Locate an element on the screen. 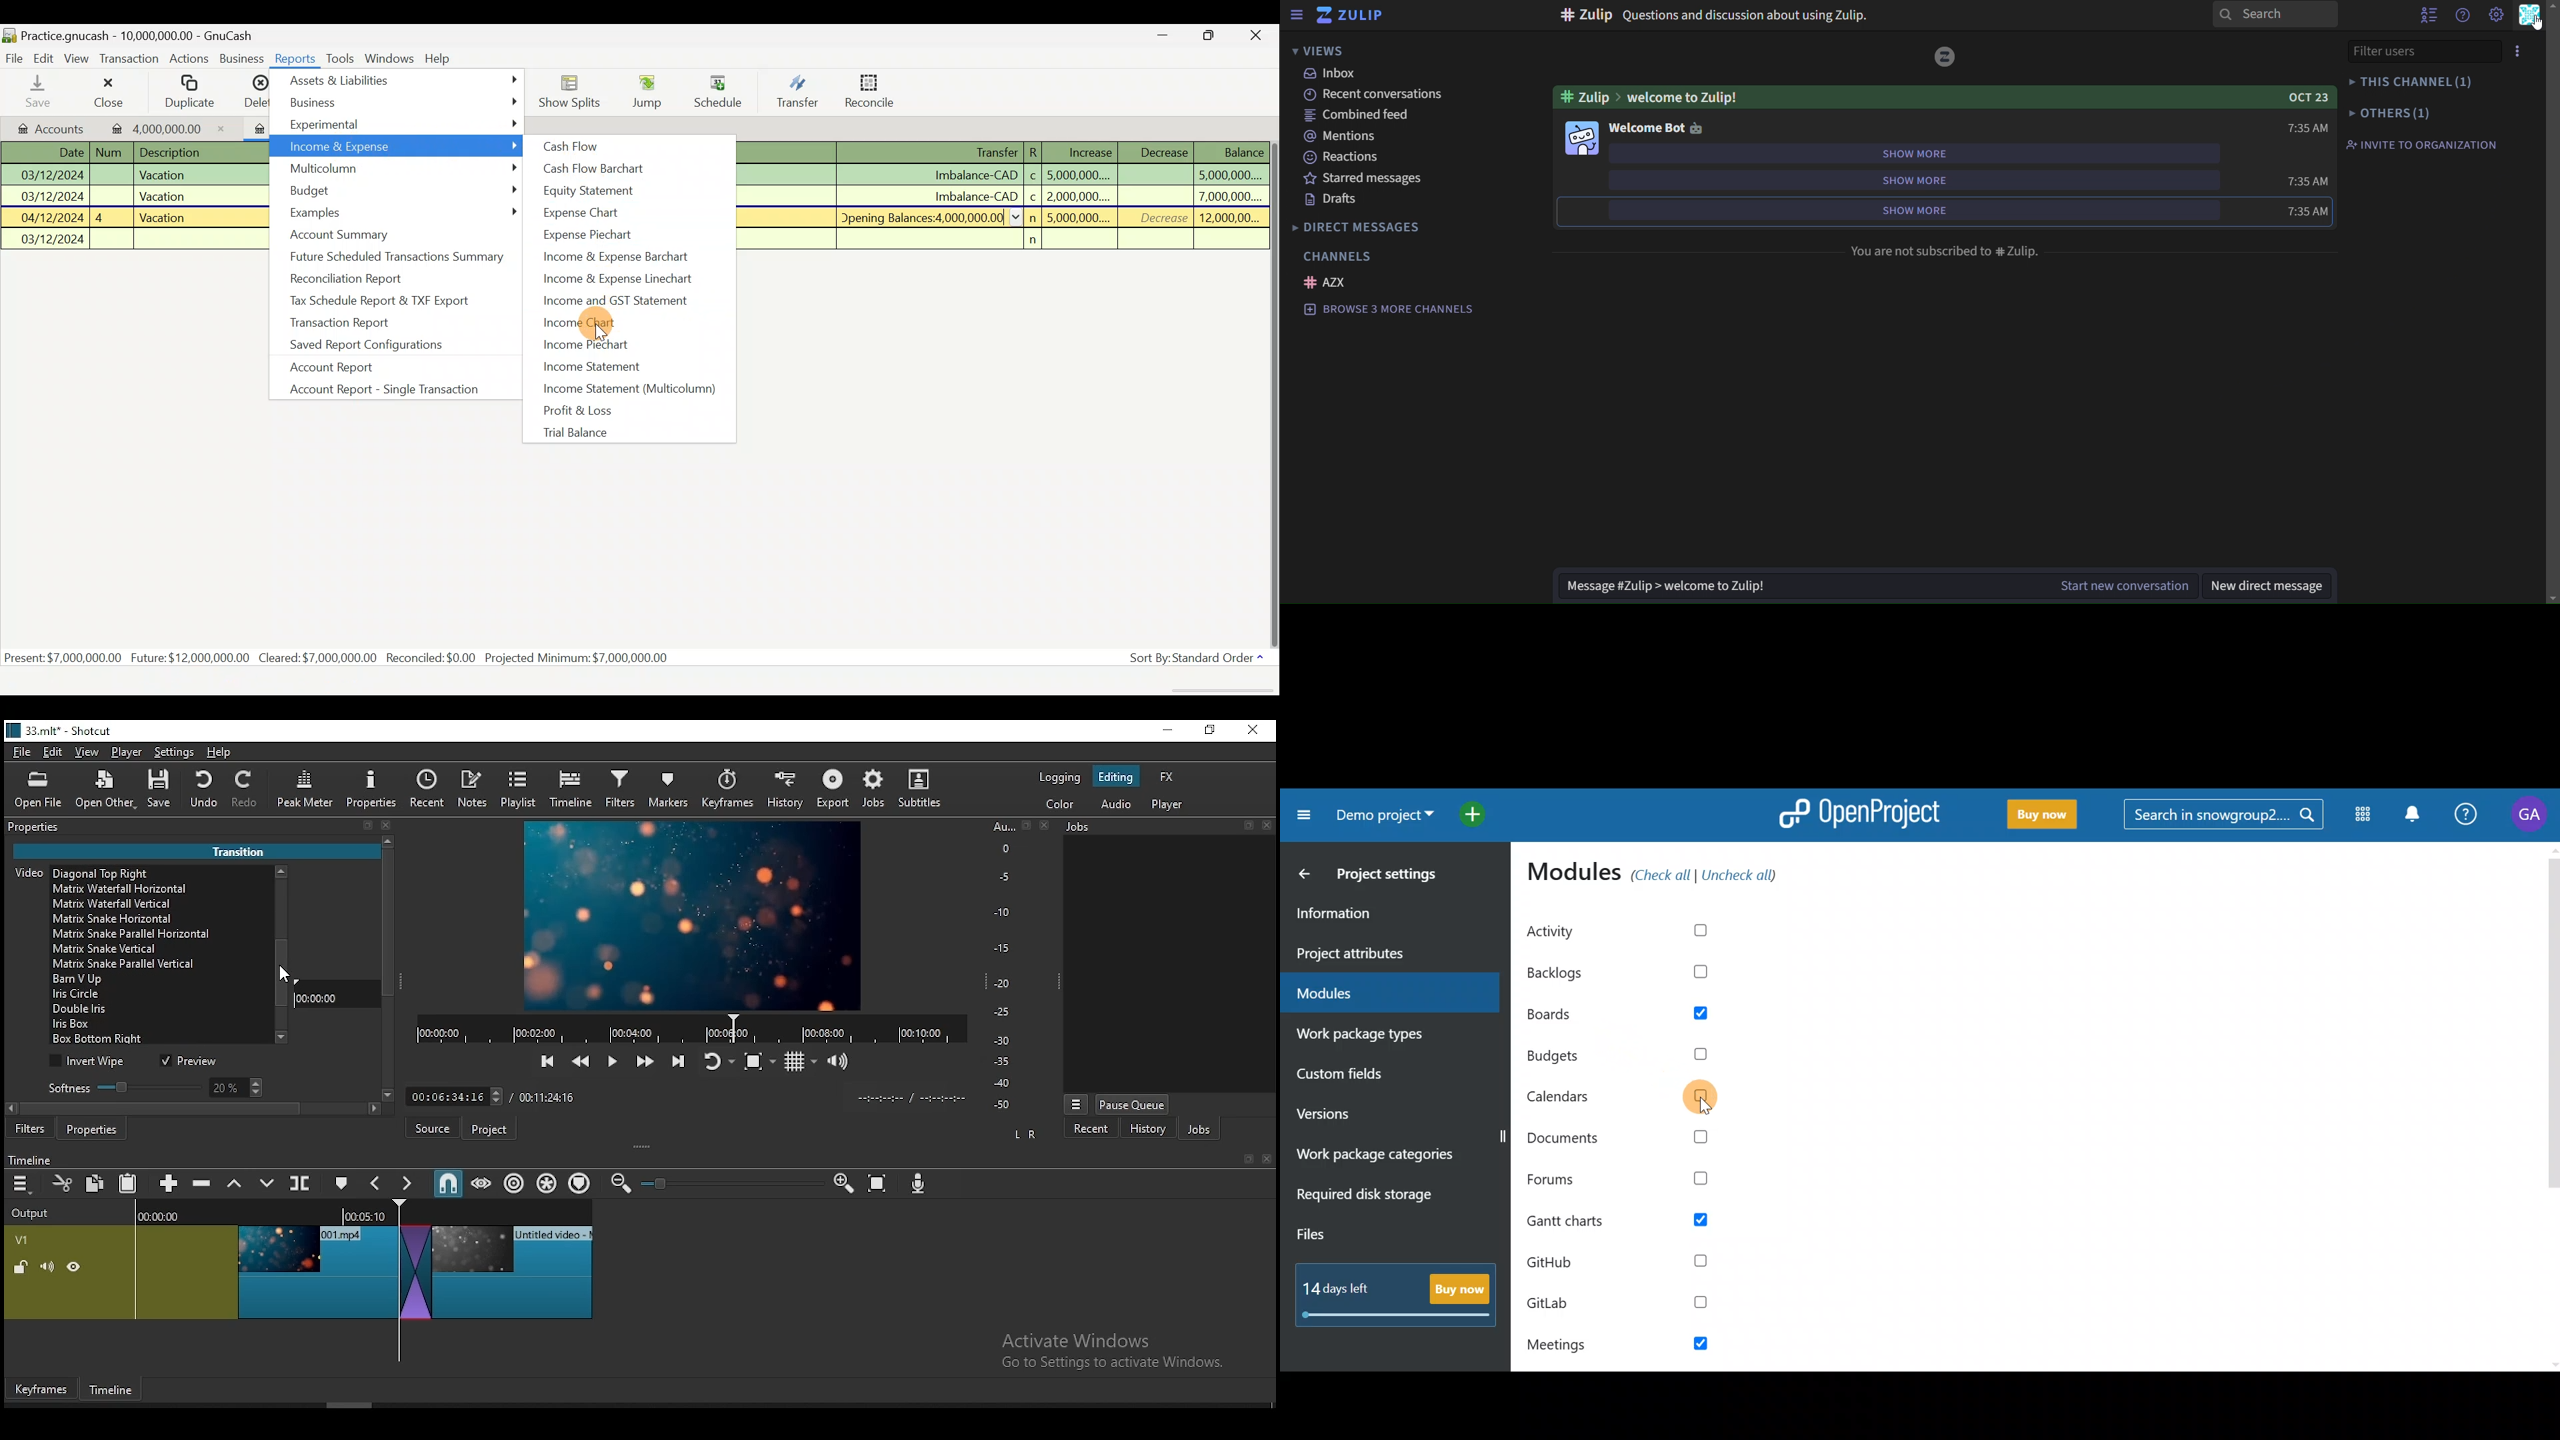  Account name is located at coordinates (2527, 817).